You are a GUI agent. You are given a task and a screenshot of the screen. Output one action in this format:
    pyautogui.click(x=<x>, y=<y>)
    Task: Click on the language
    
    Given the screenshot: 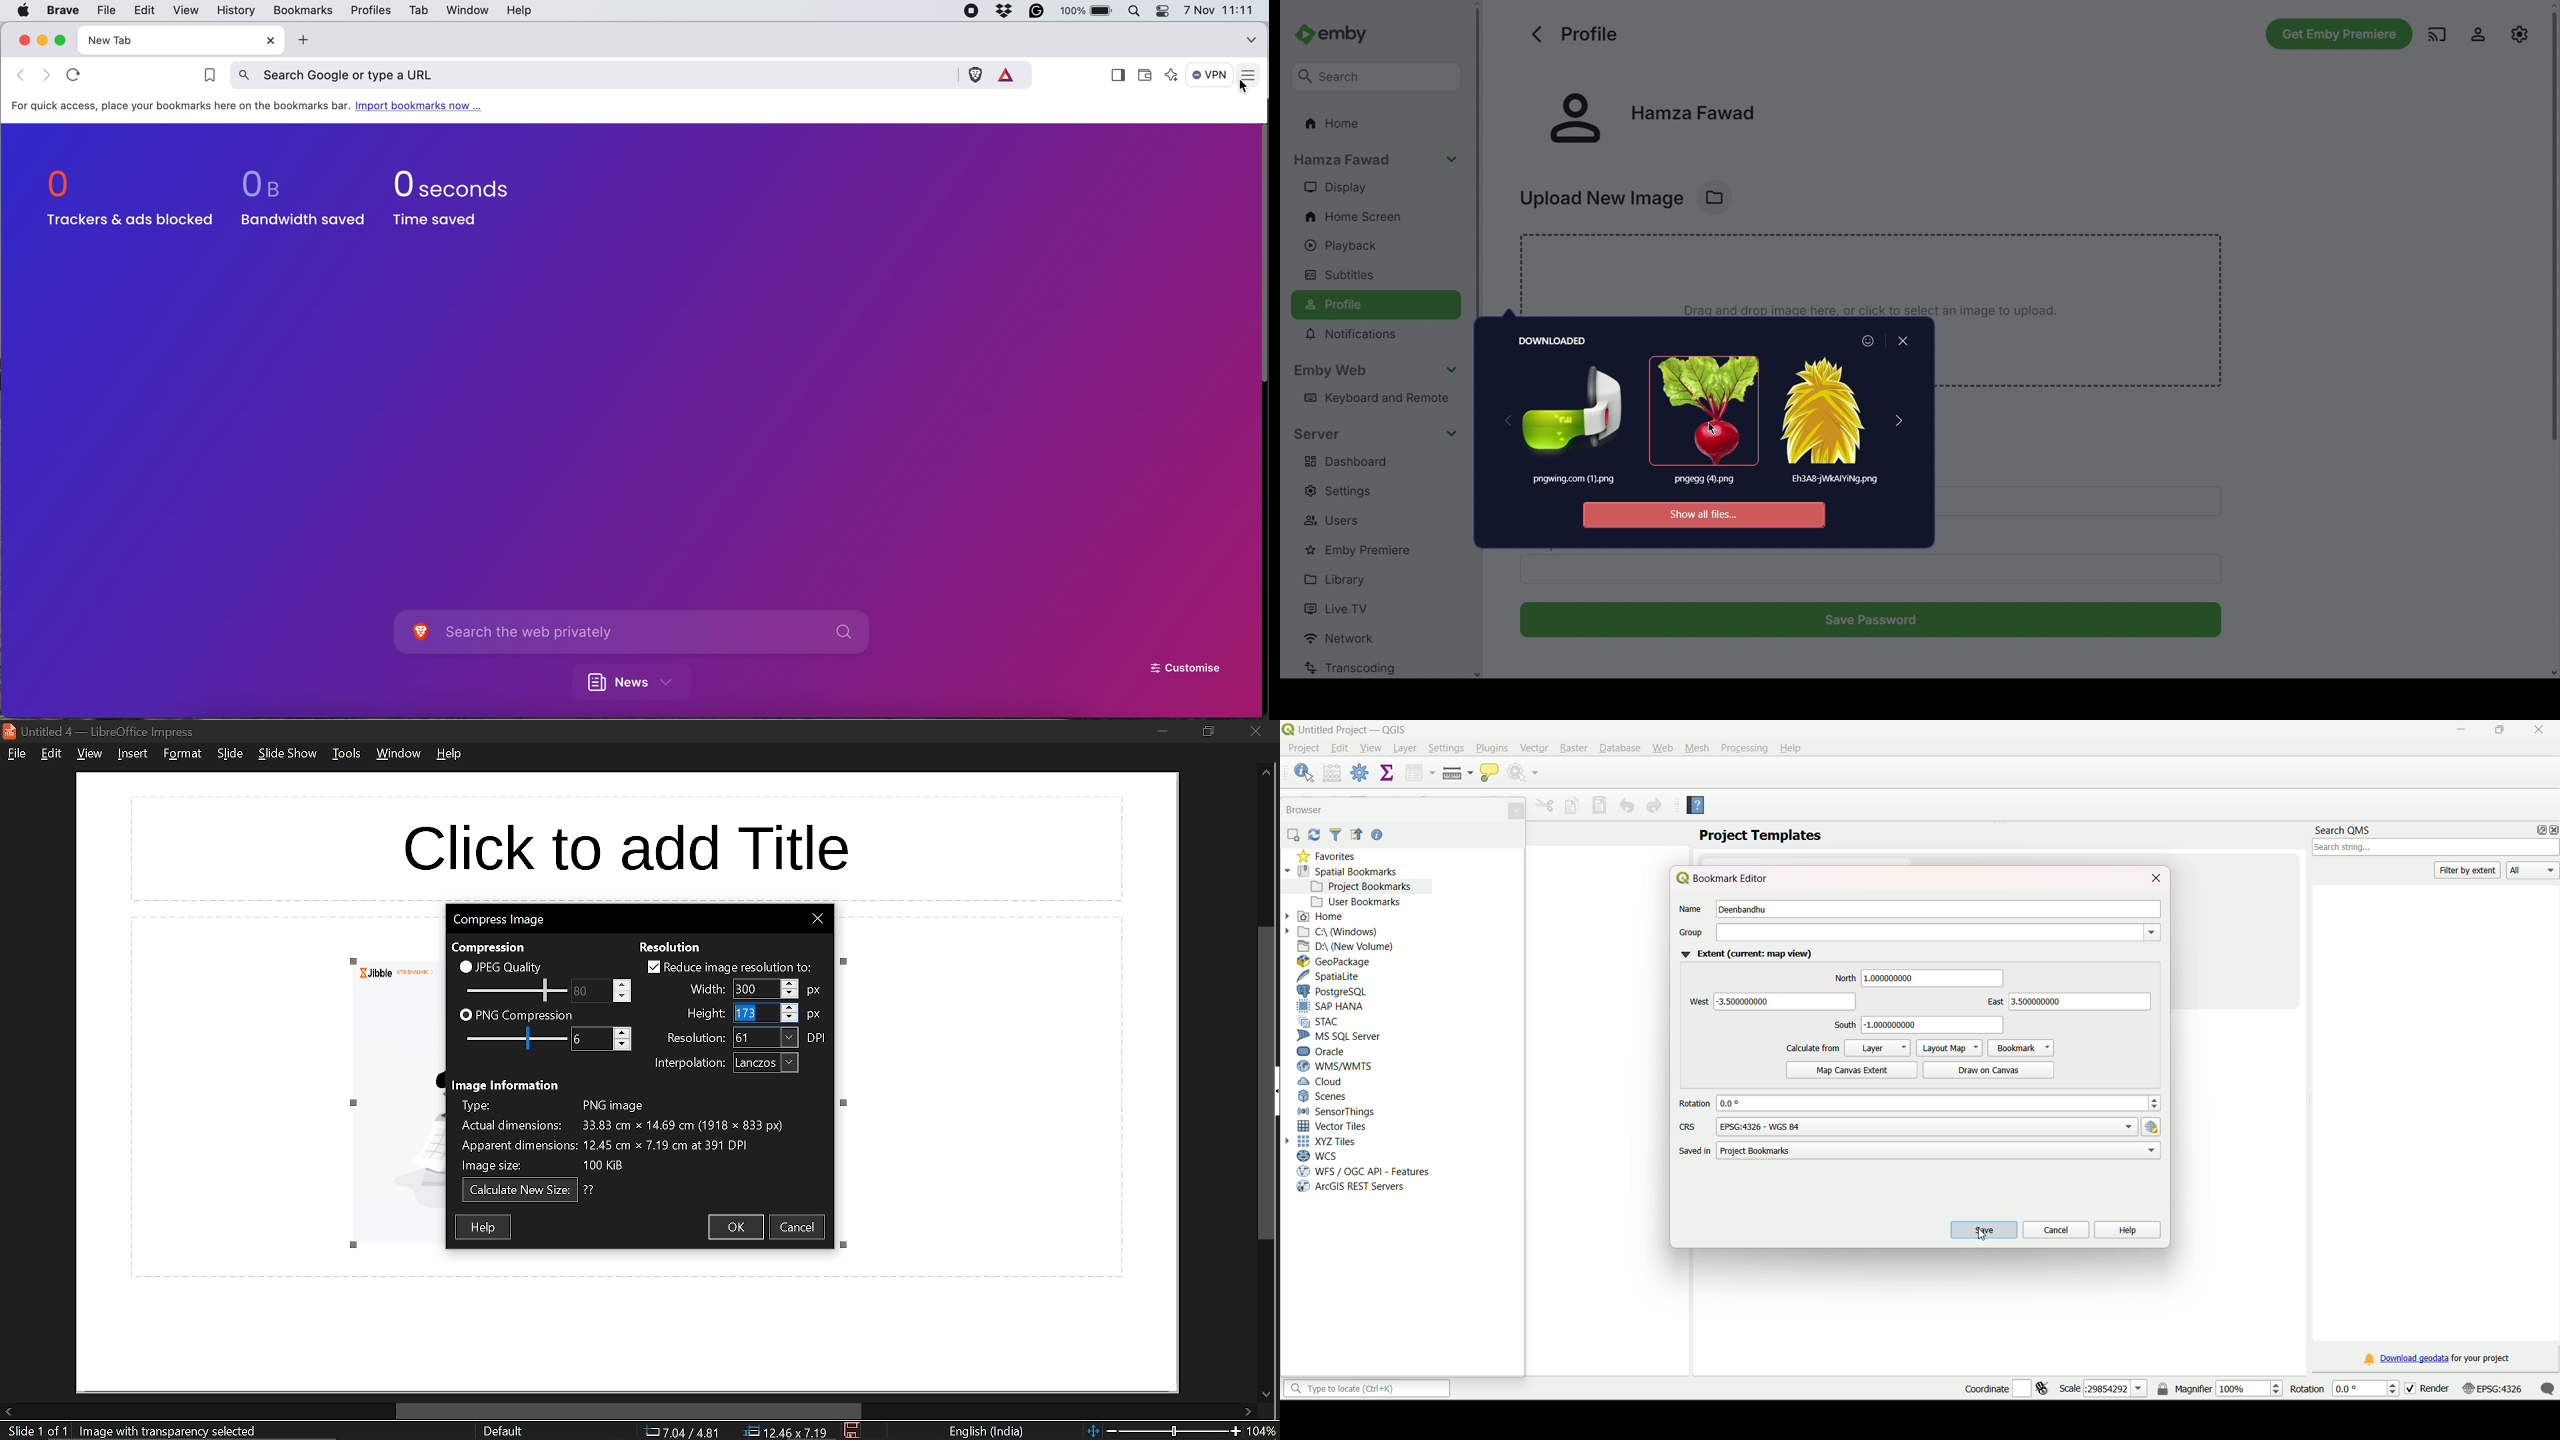 What is the action you would take?
    pyautogui.click(x=989, y=1432)
    